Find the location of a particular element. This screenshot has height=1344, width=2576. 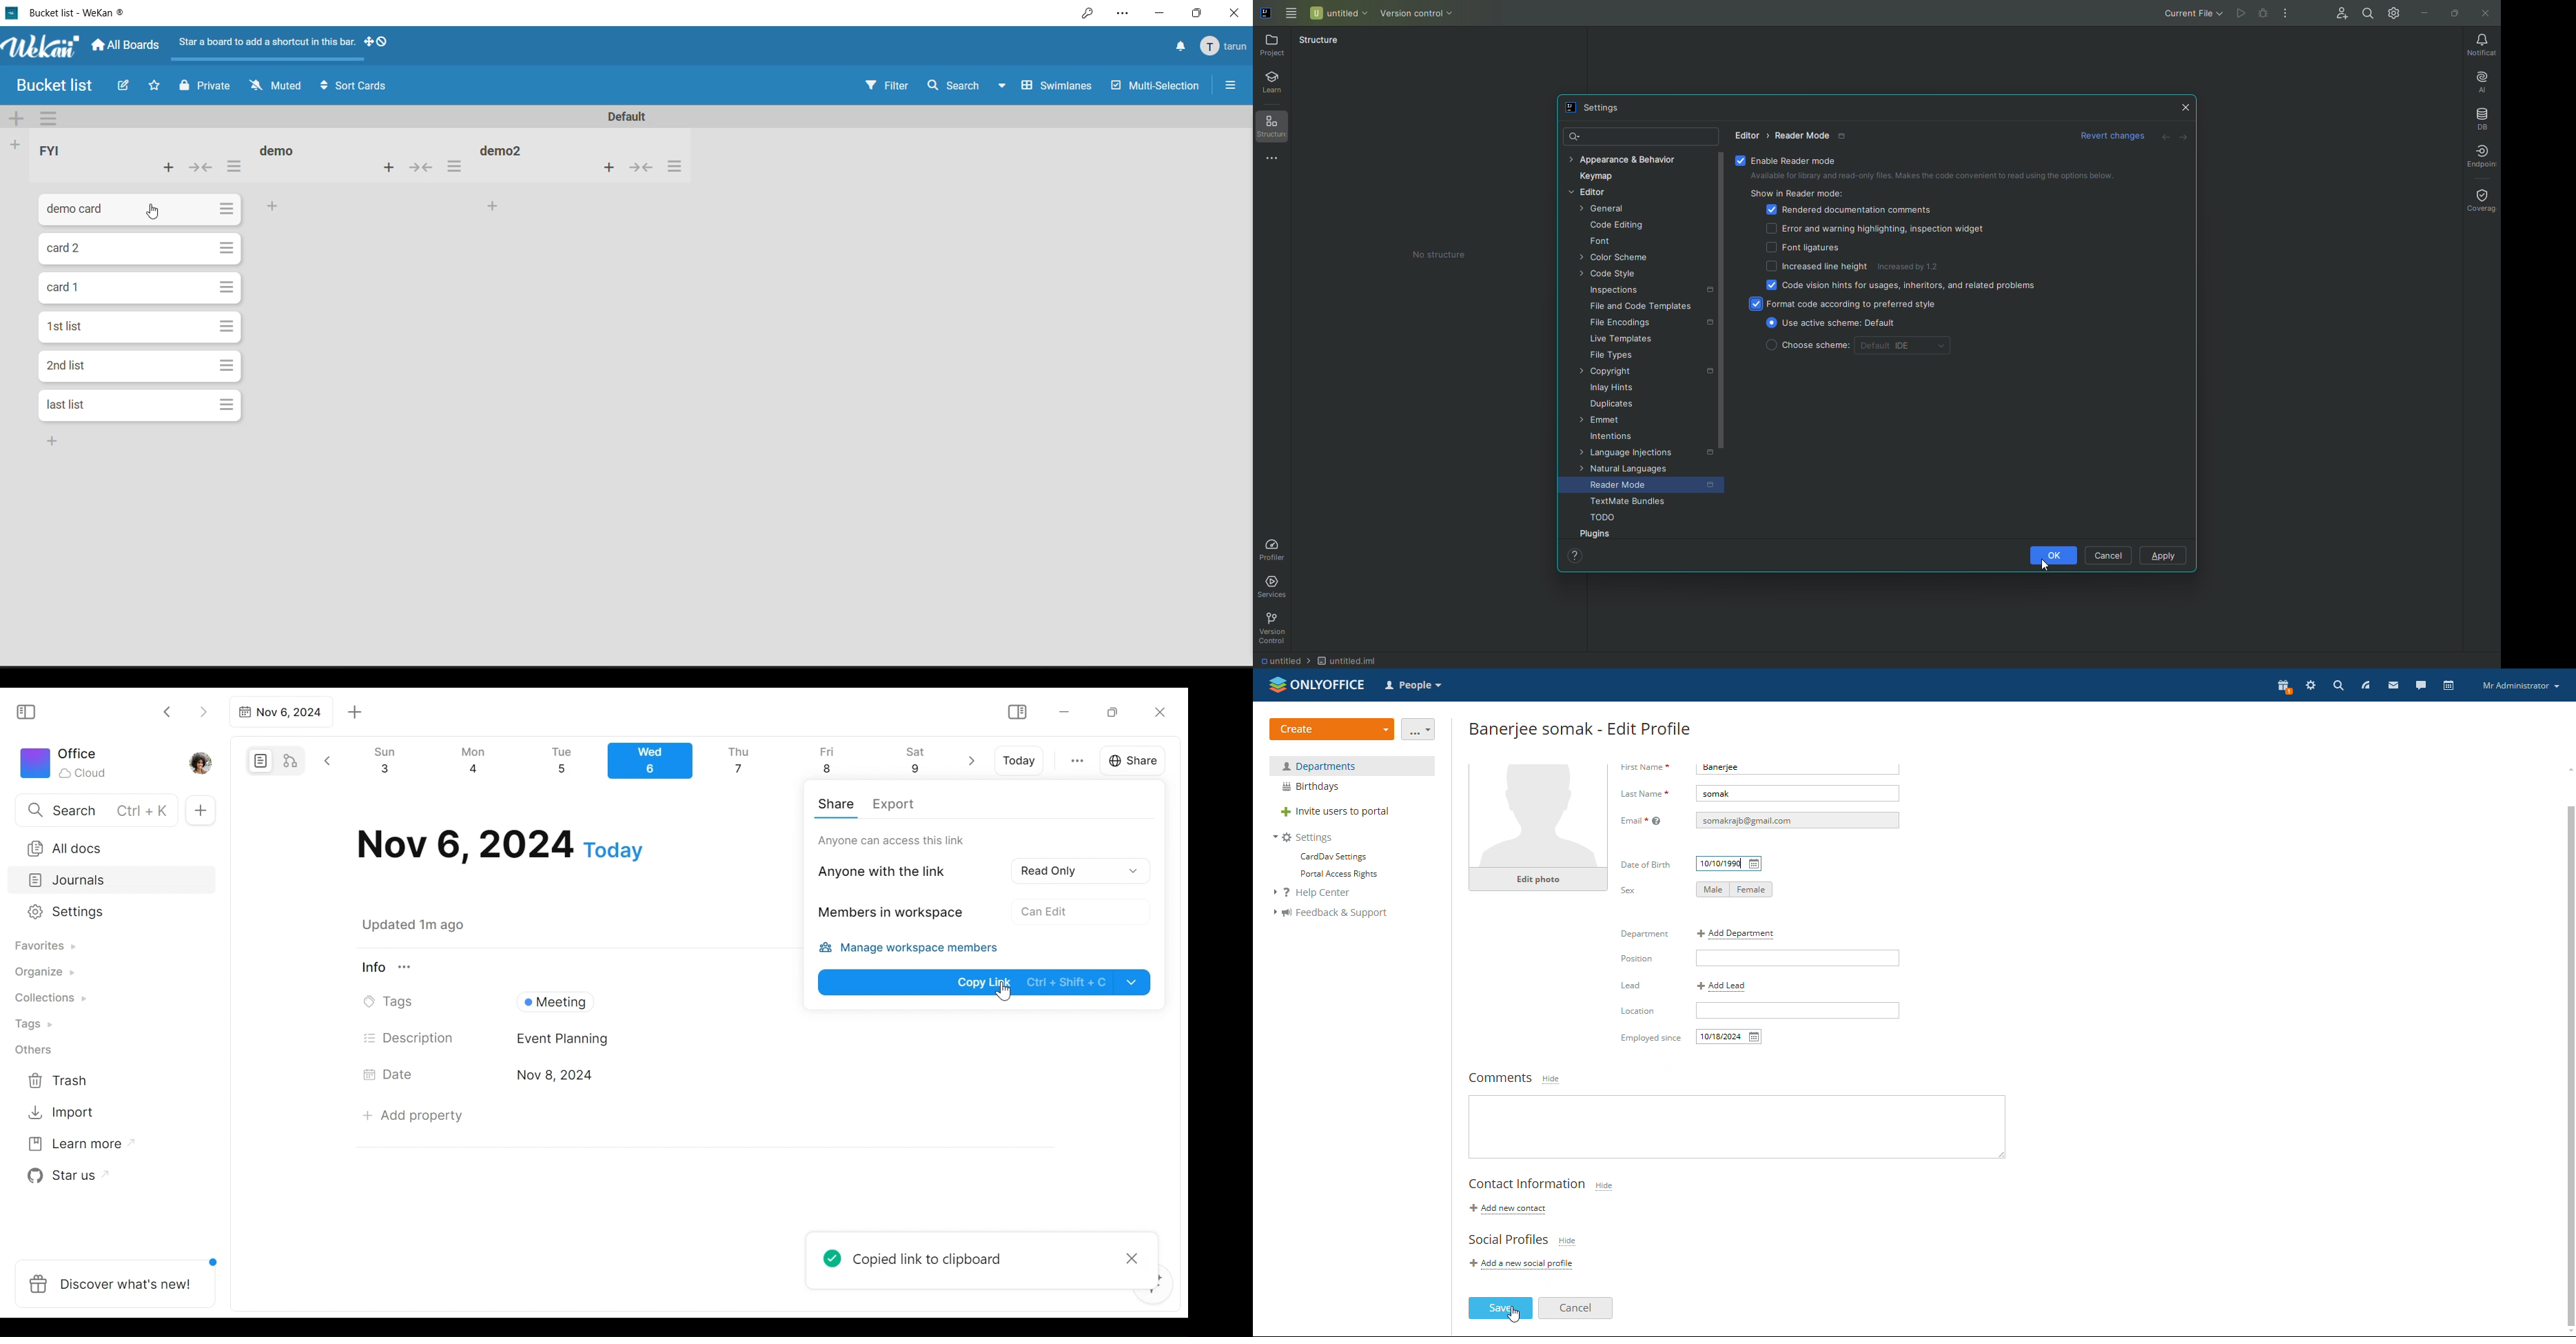

Share is located at coordinates (1130, 759).